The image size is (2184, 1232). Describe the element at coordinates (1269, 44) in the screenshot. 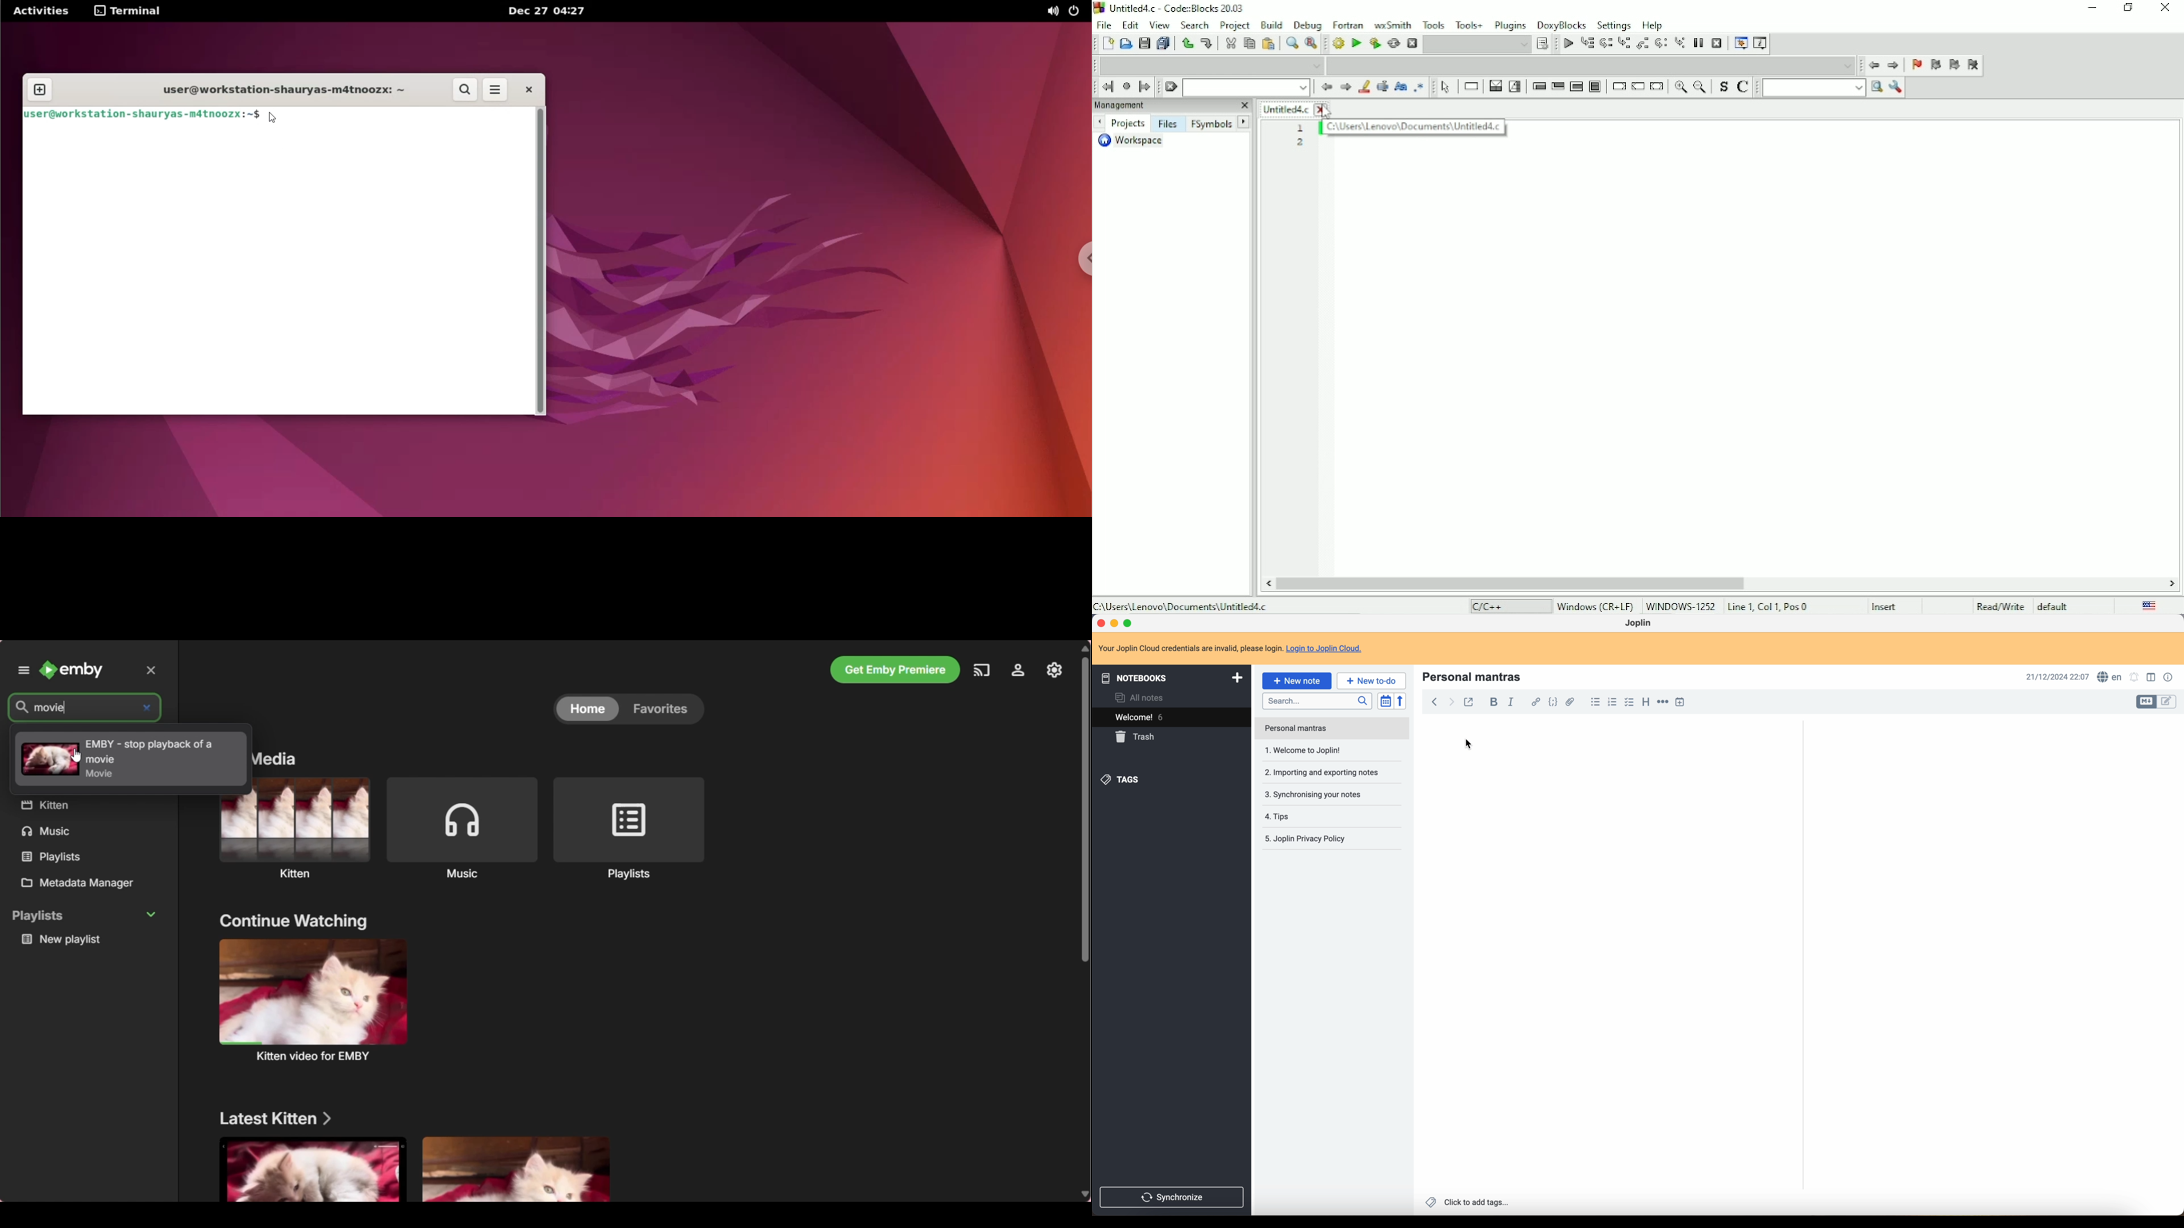

I see `Paste` at that location.